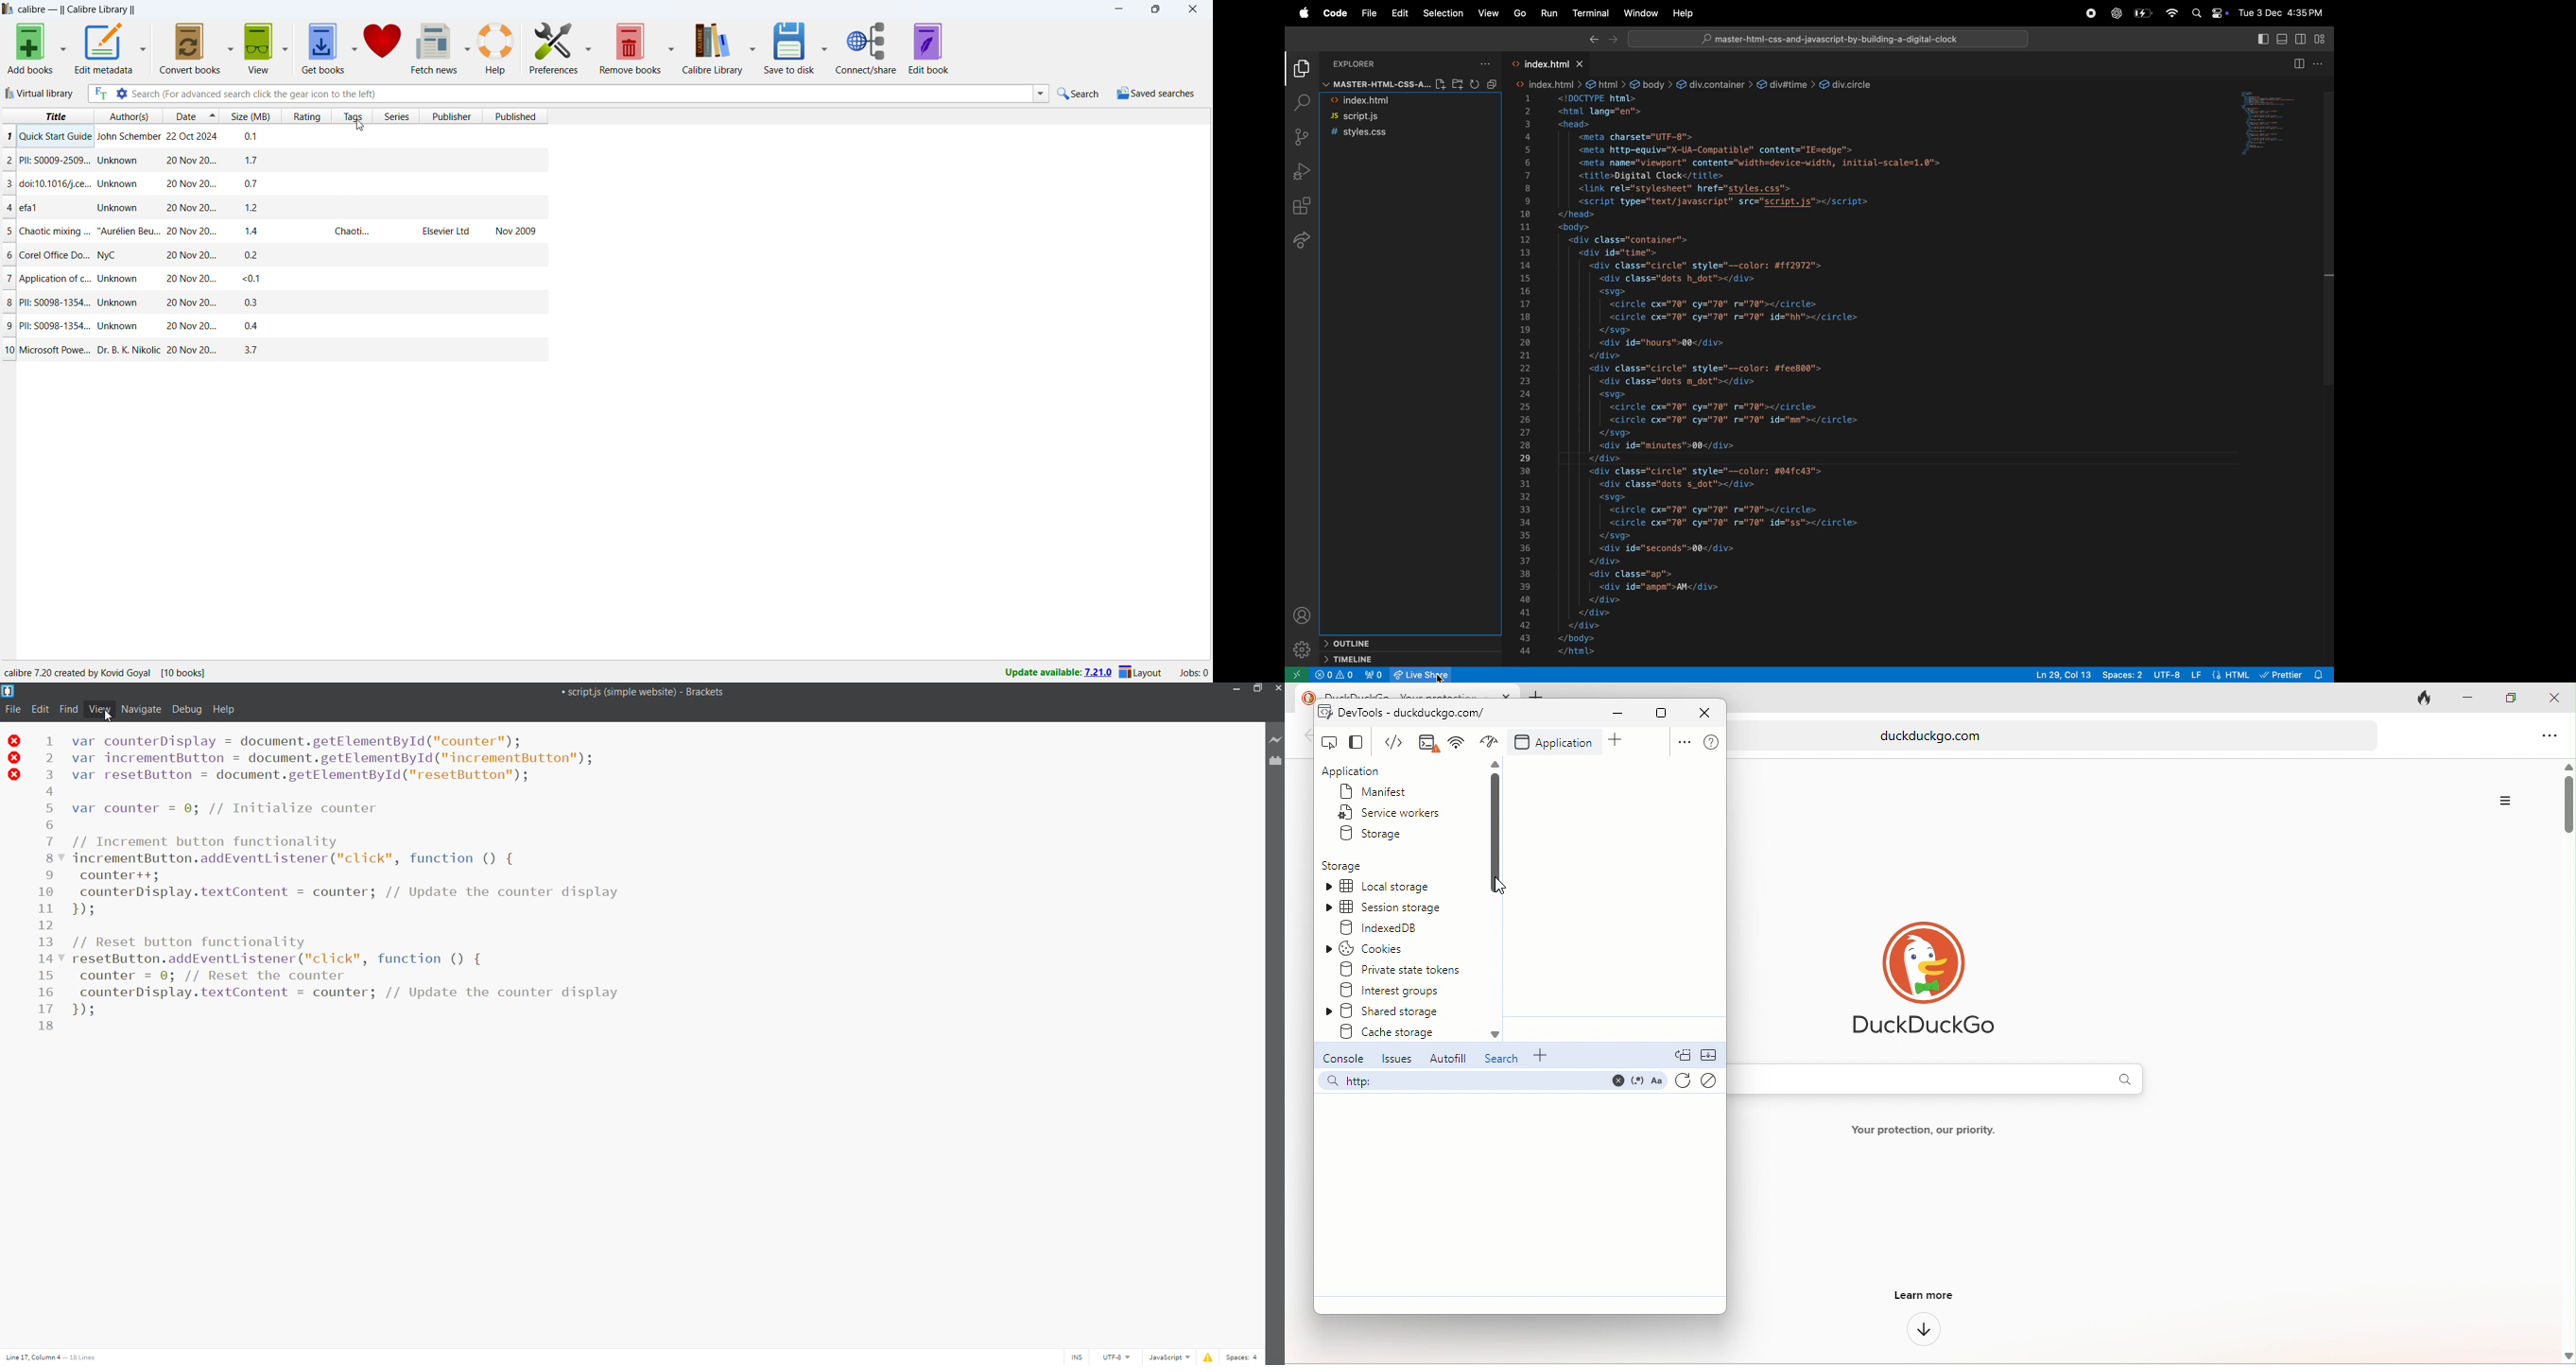 This screenshot has height=1372, width=2576. Describe the element at coordinates (143, 48) in the screenshot. I see `edit metadata options` at that location.